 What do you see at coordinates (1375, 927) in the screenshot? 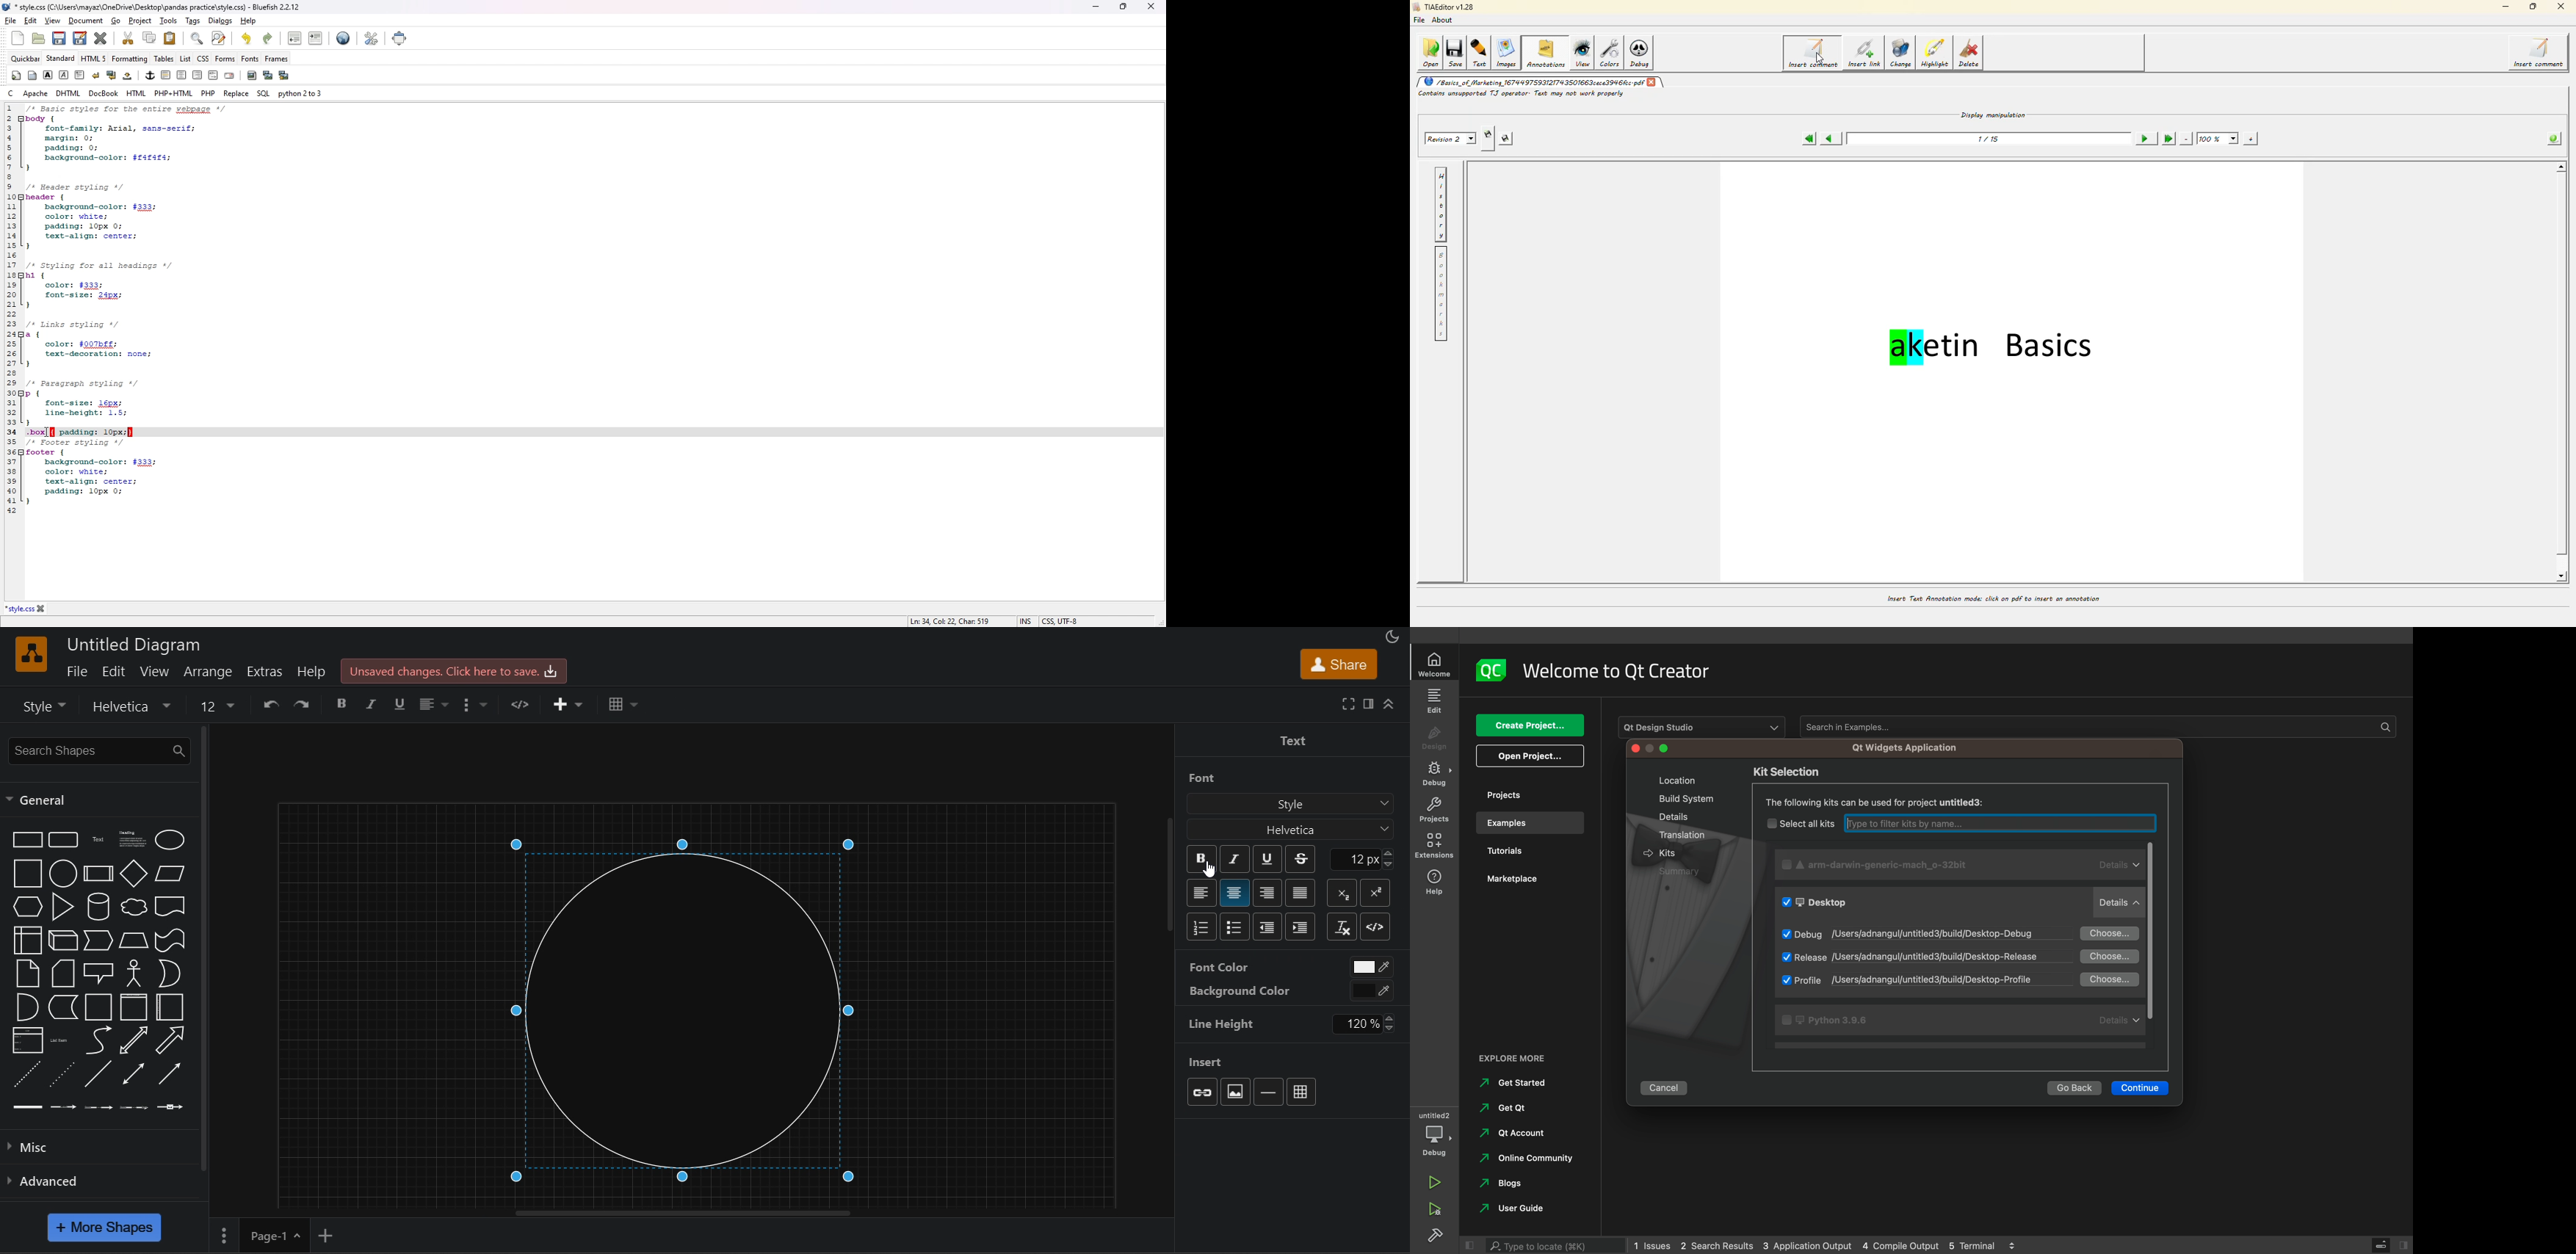
I see `html` at bounding box center [1375, 927].